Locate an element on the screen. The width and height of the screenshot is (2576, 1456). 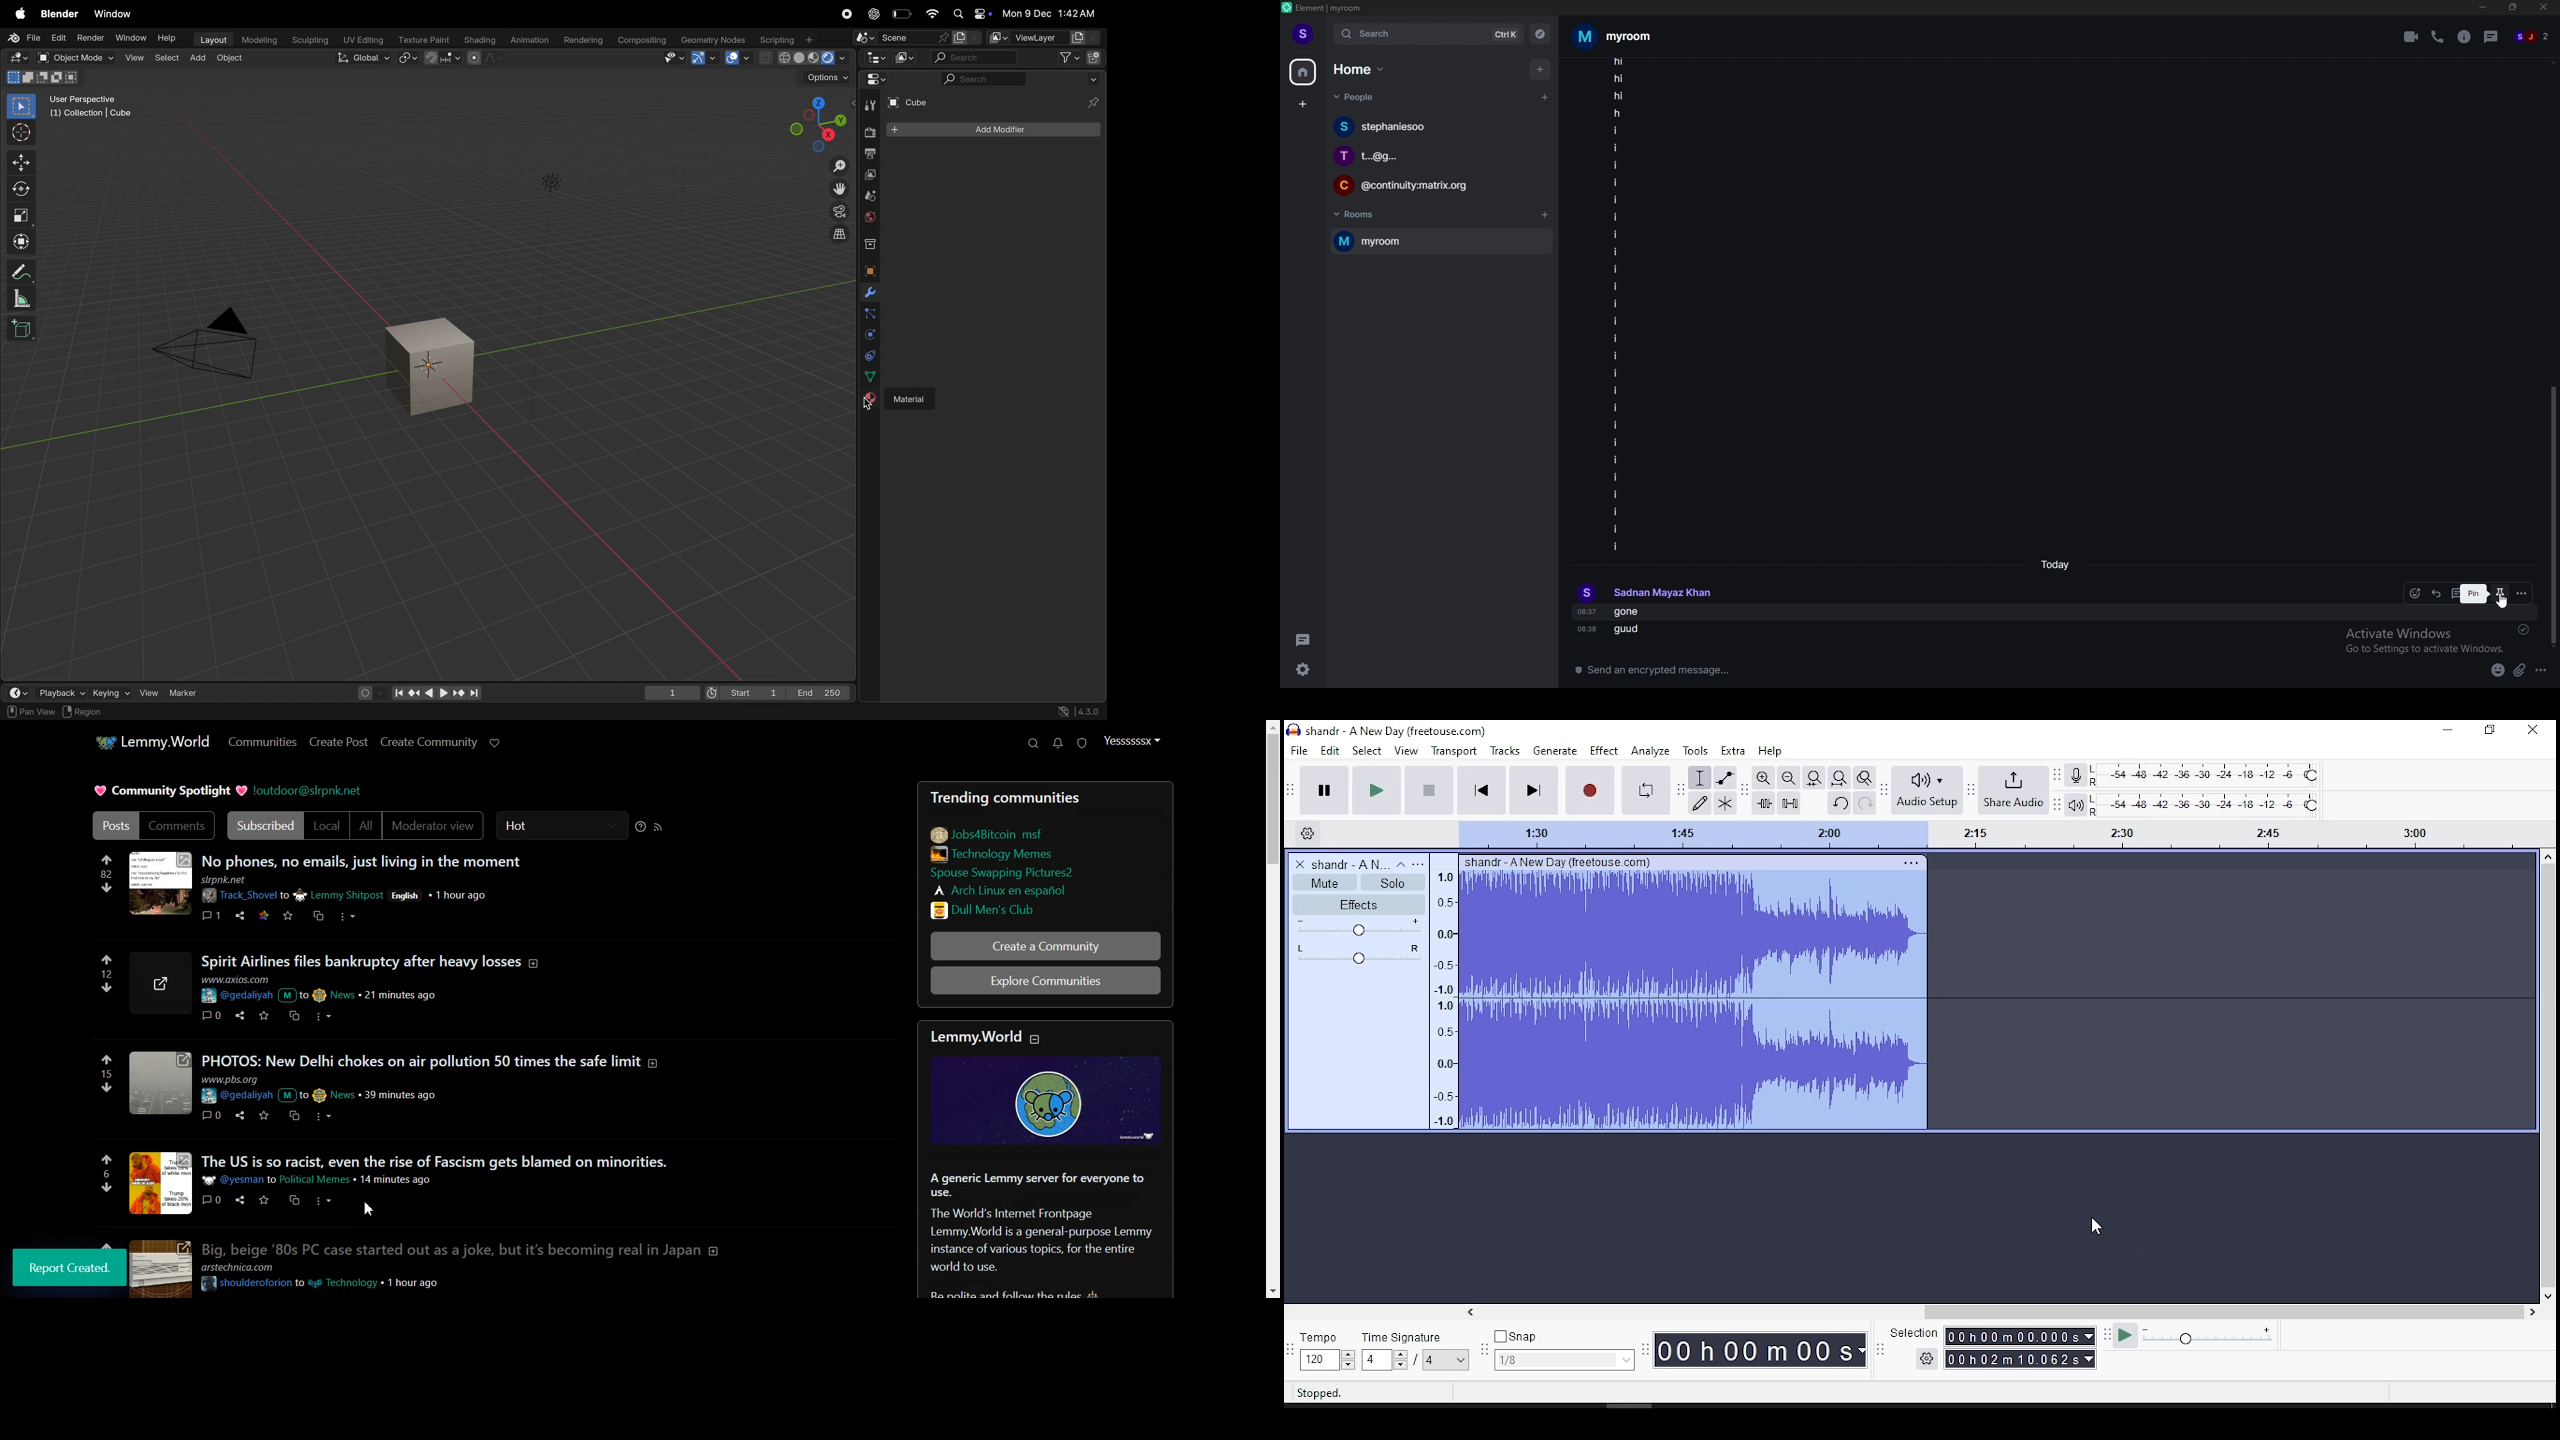
Text is located at coordinates (167, 791).